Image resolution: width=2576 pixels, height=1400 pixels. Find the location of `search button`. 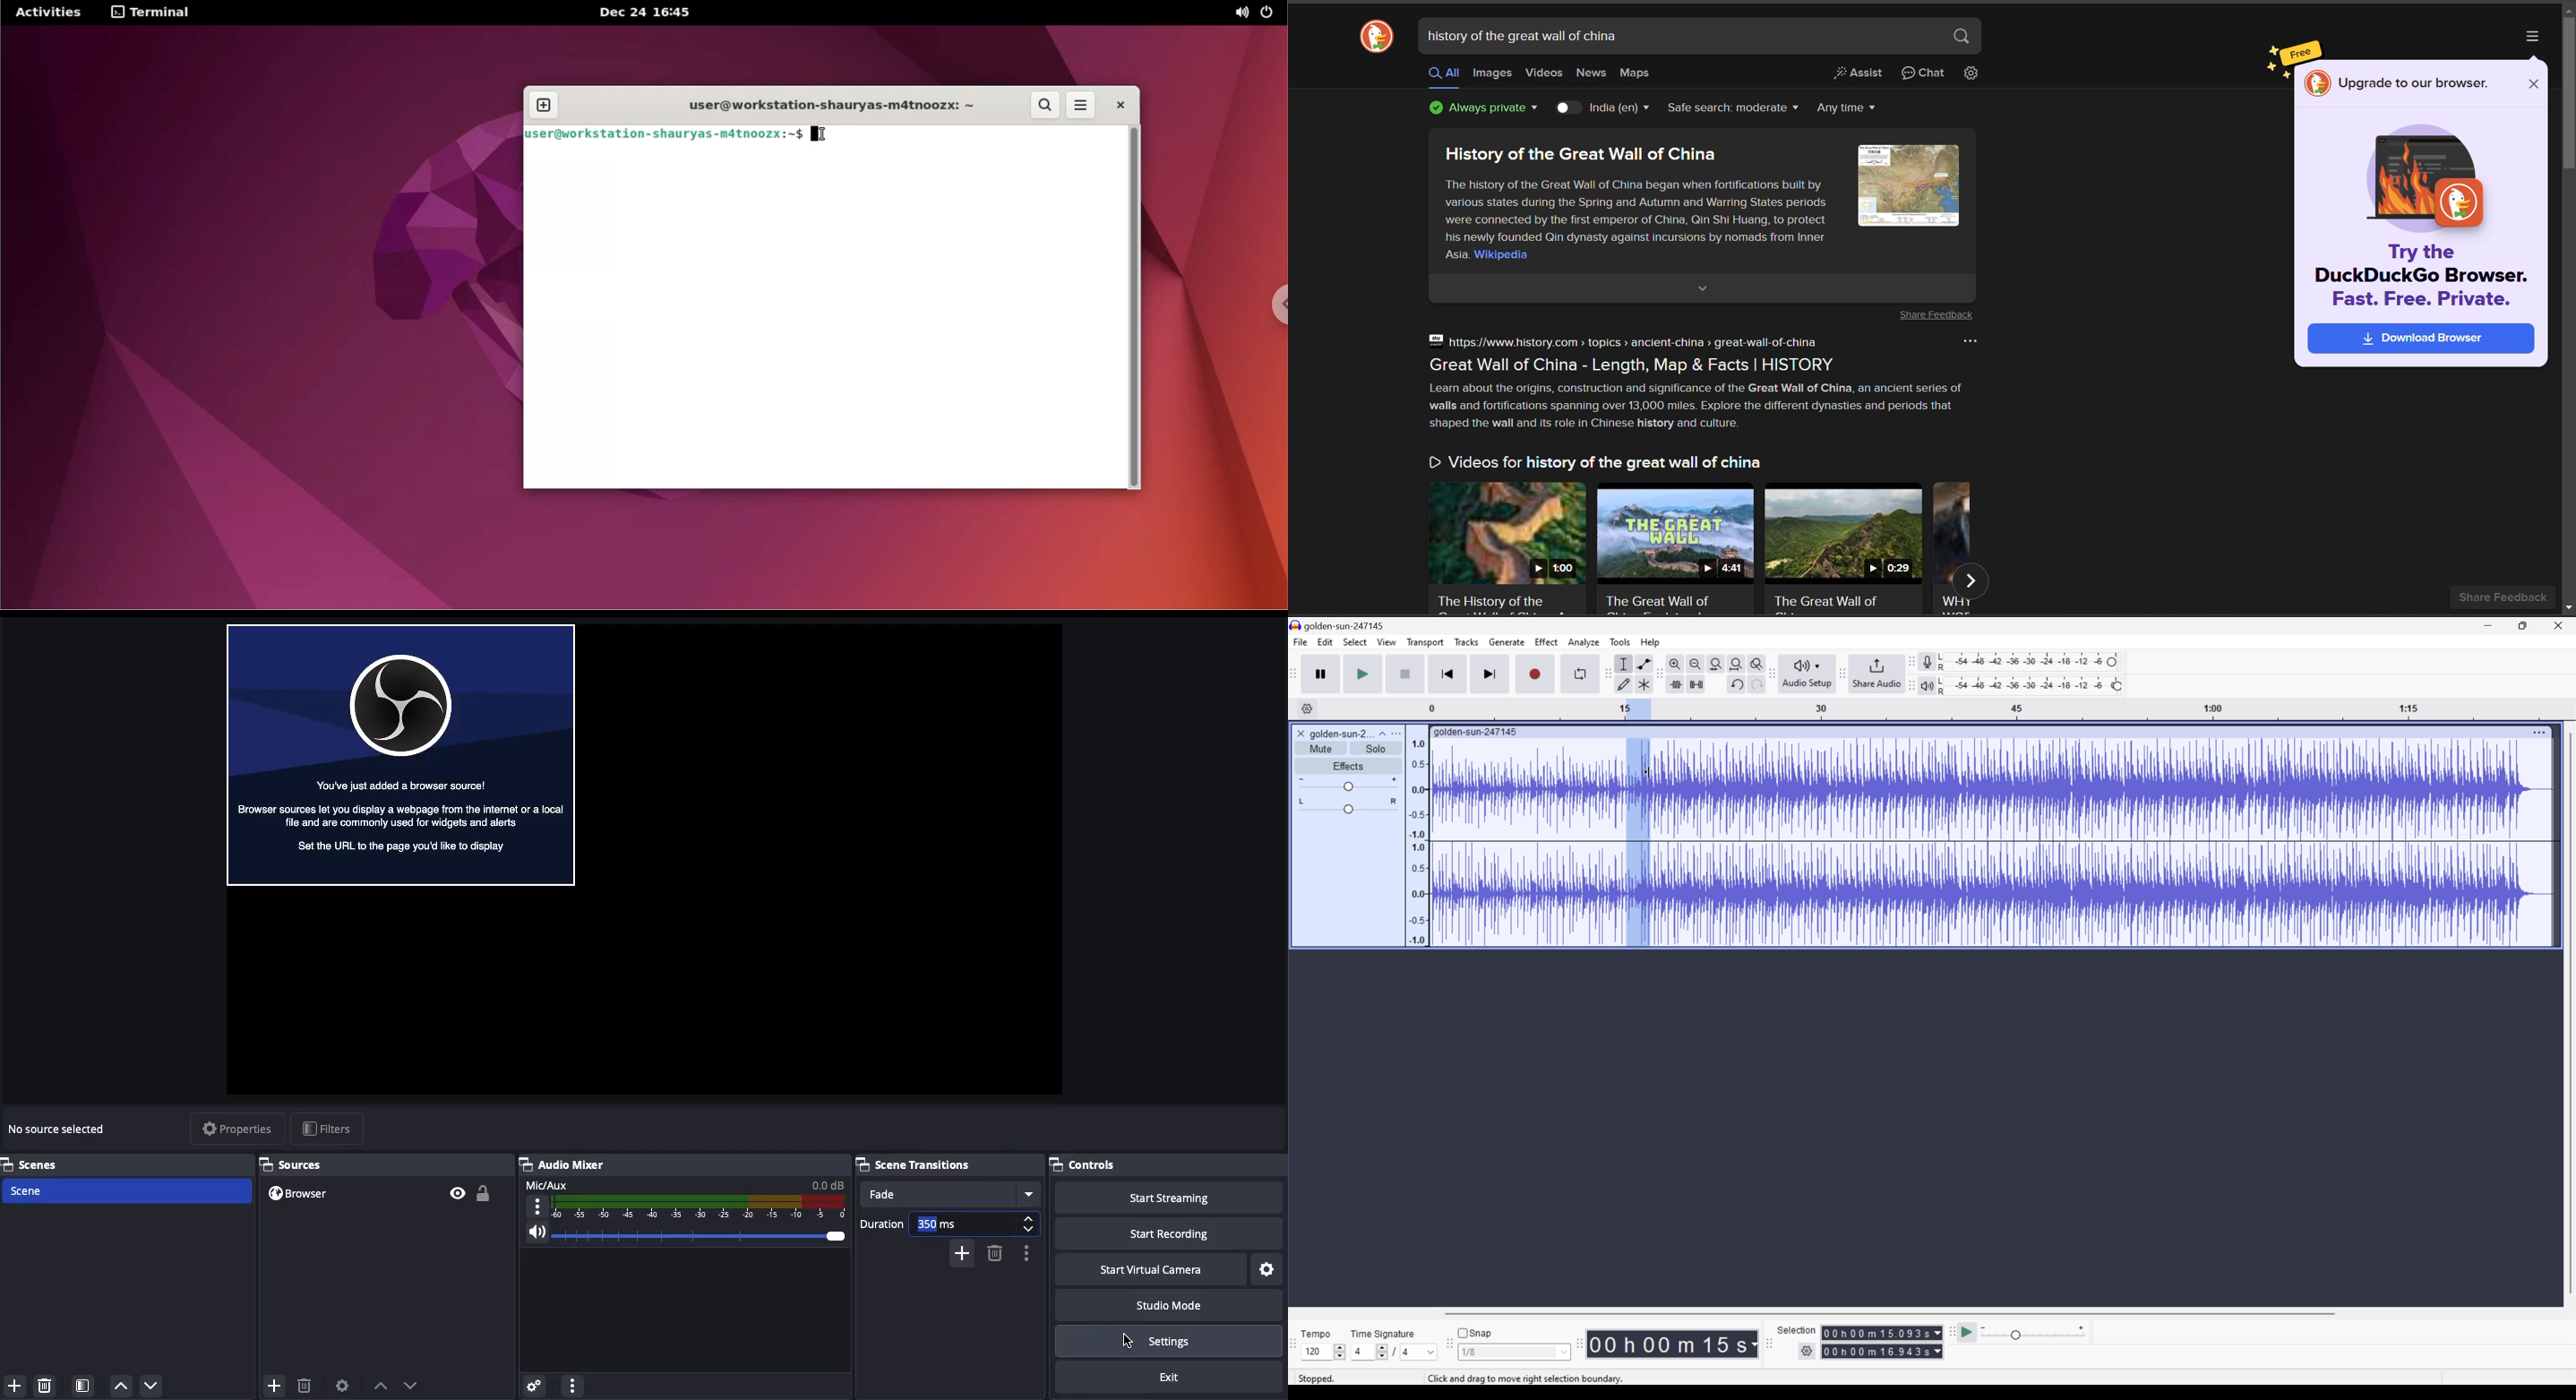

search button is located at coordinates (1966, 37).